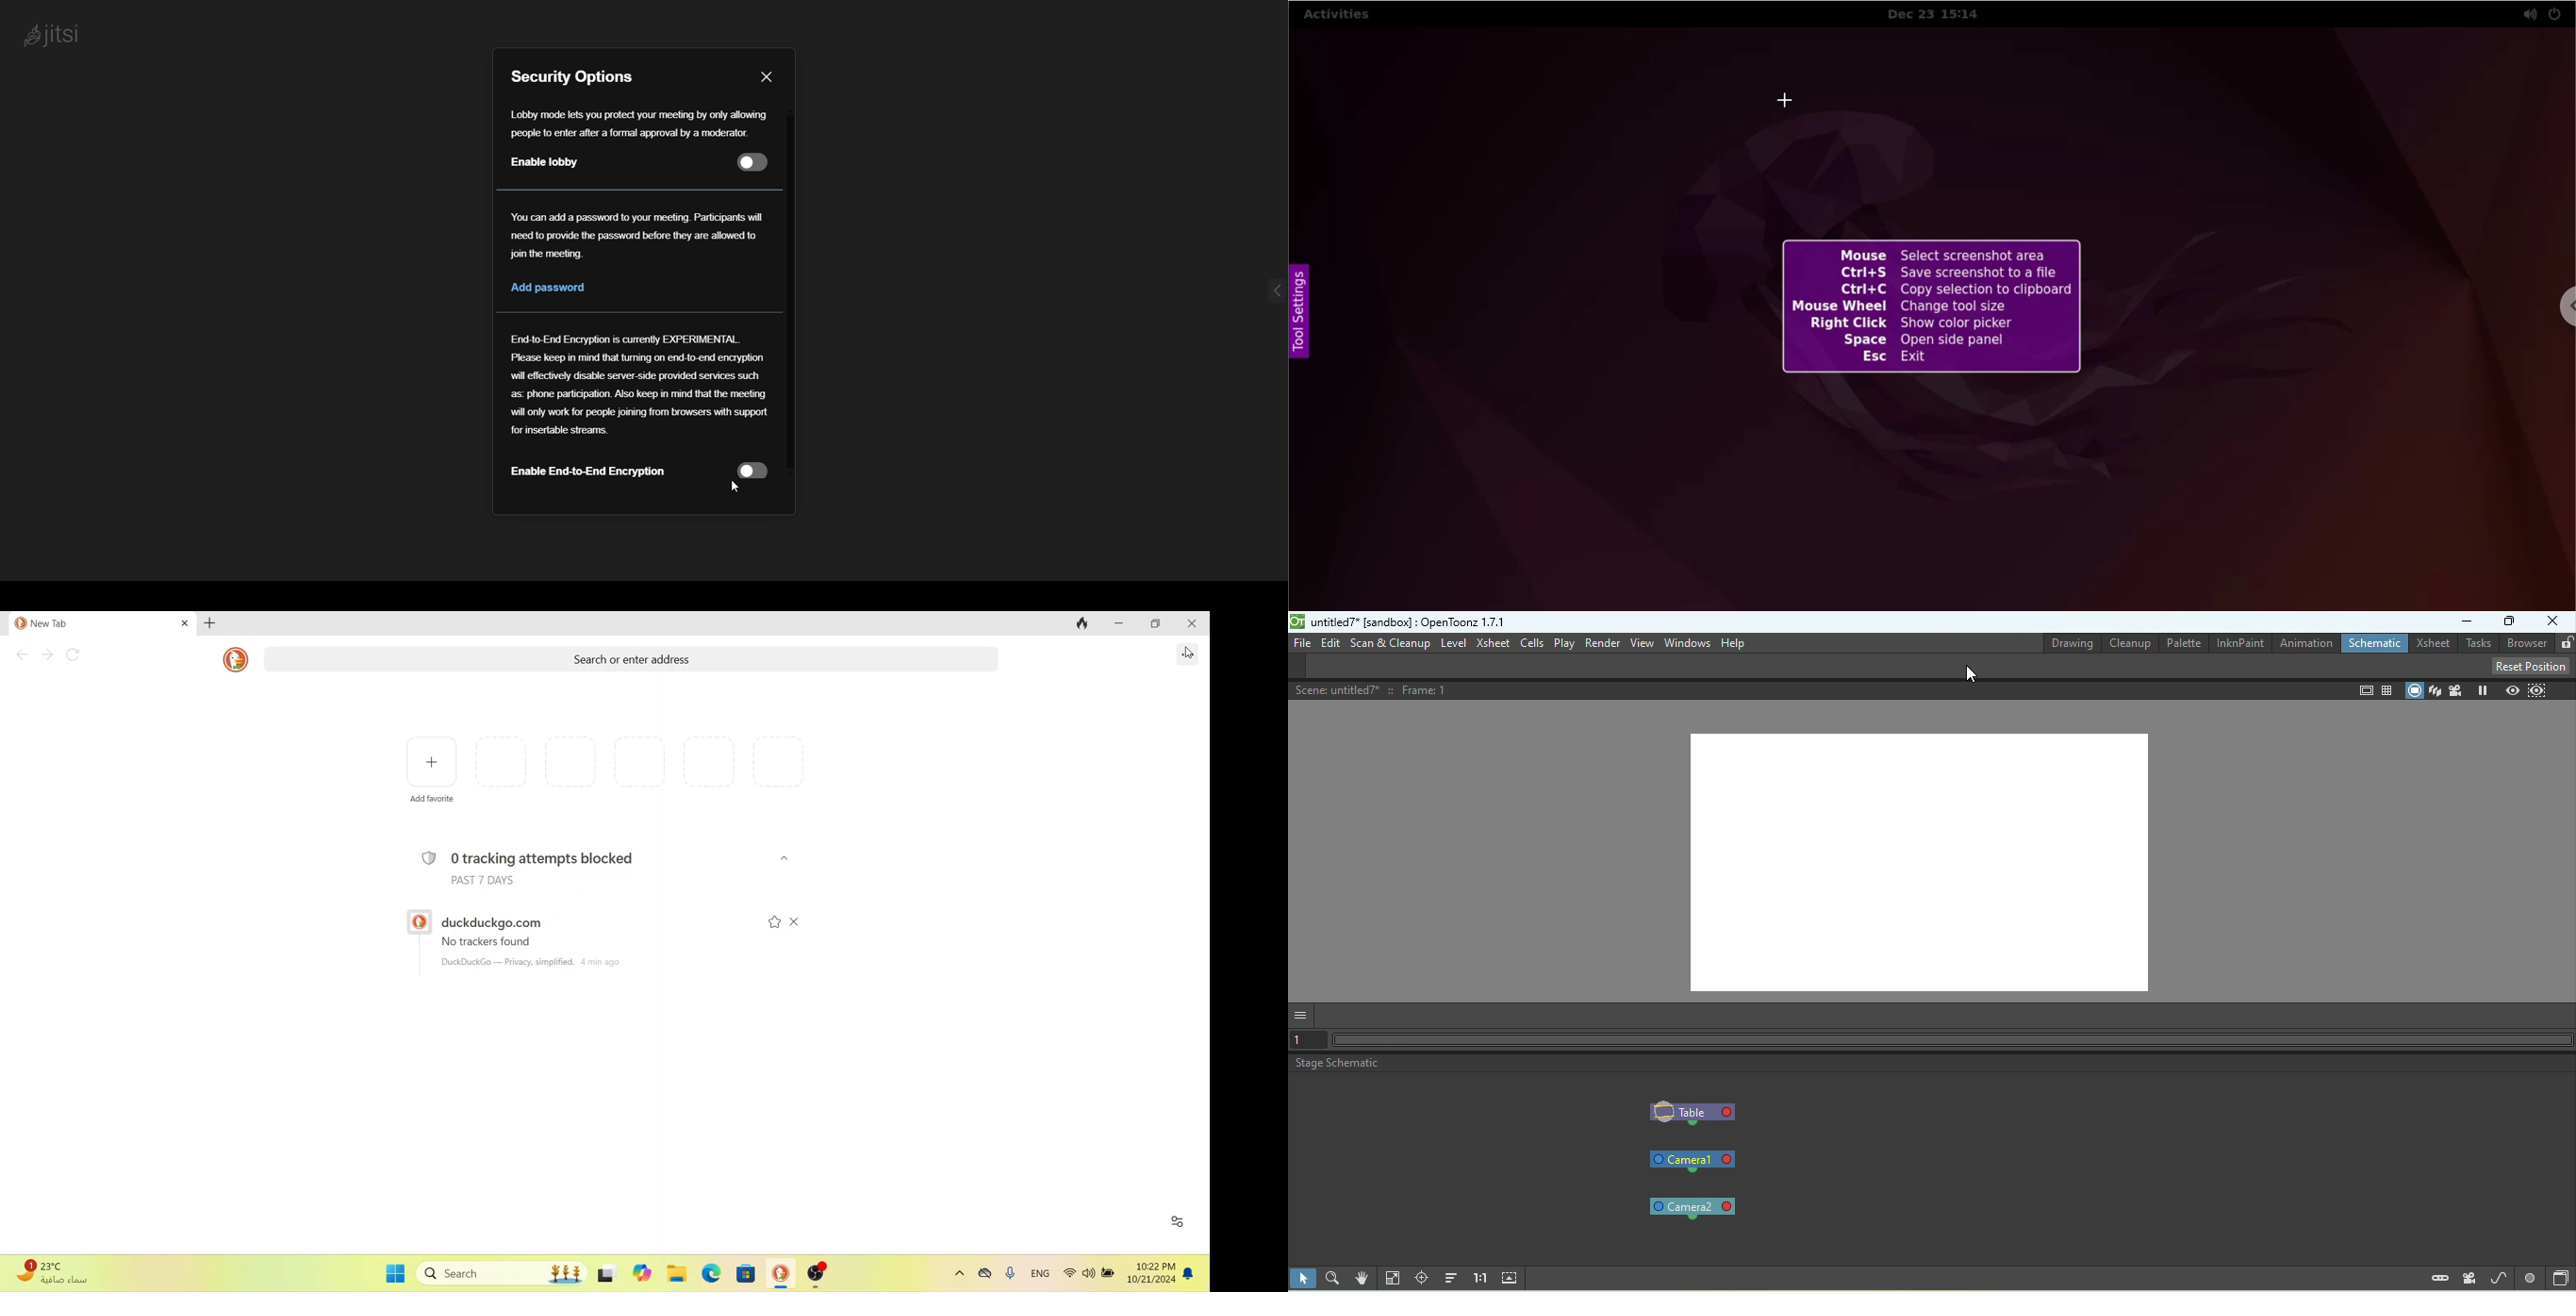 The width and height of the screenshot is (2576, 1316). I want to click on file explorer, so click(678, 1274).